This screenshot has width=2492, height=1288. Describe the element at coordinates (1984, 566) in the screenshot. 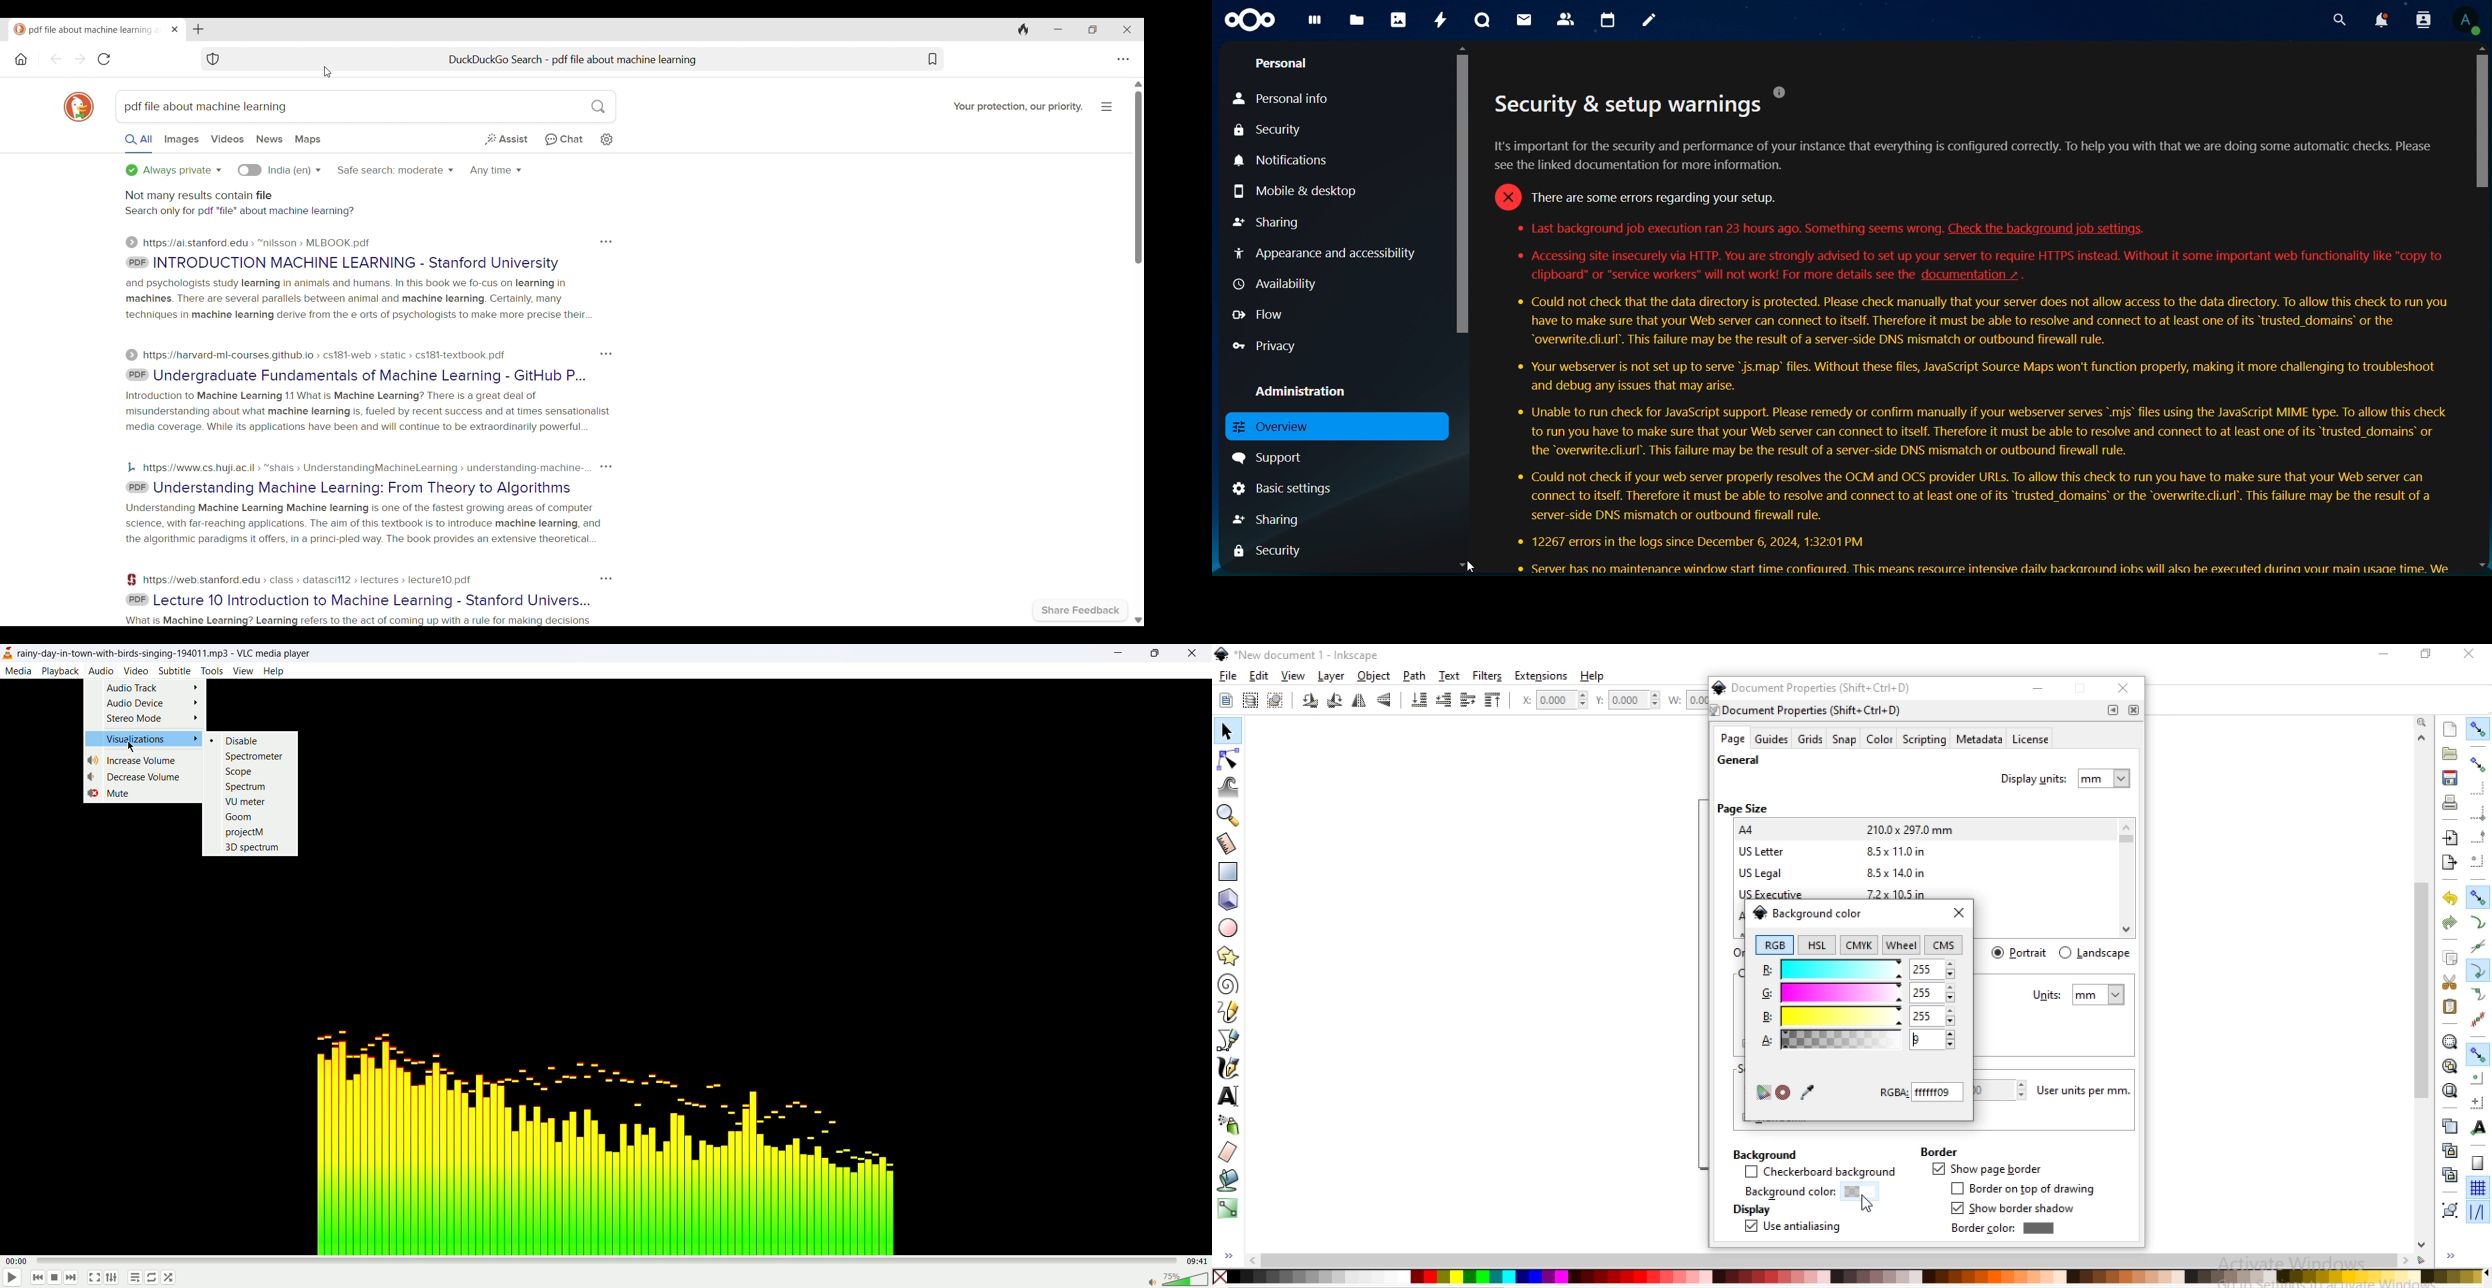

I see `eo Server has no maintenance window start time confiaured. This means resource intensive dailv backaround iobs will also be executed durina vour main usaae time. We` at that location.